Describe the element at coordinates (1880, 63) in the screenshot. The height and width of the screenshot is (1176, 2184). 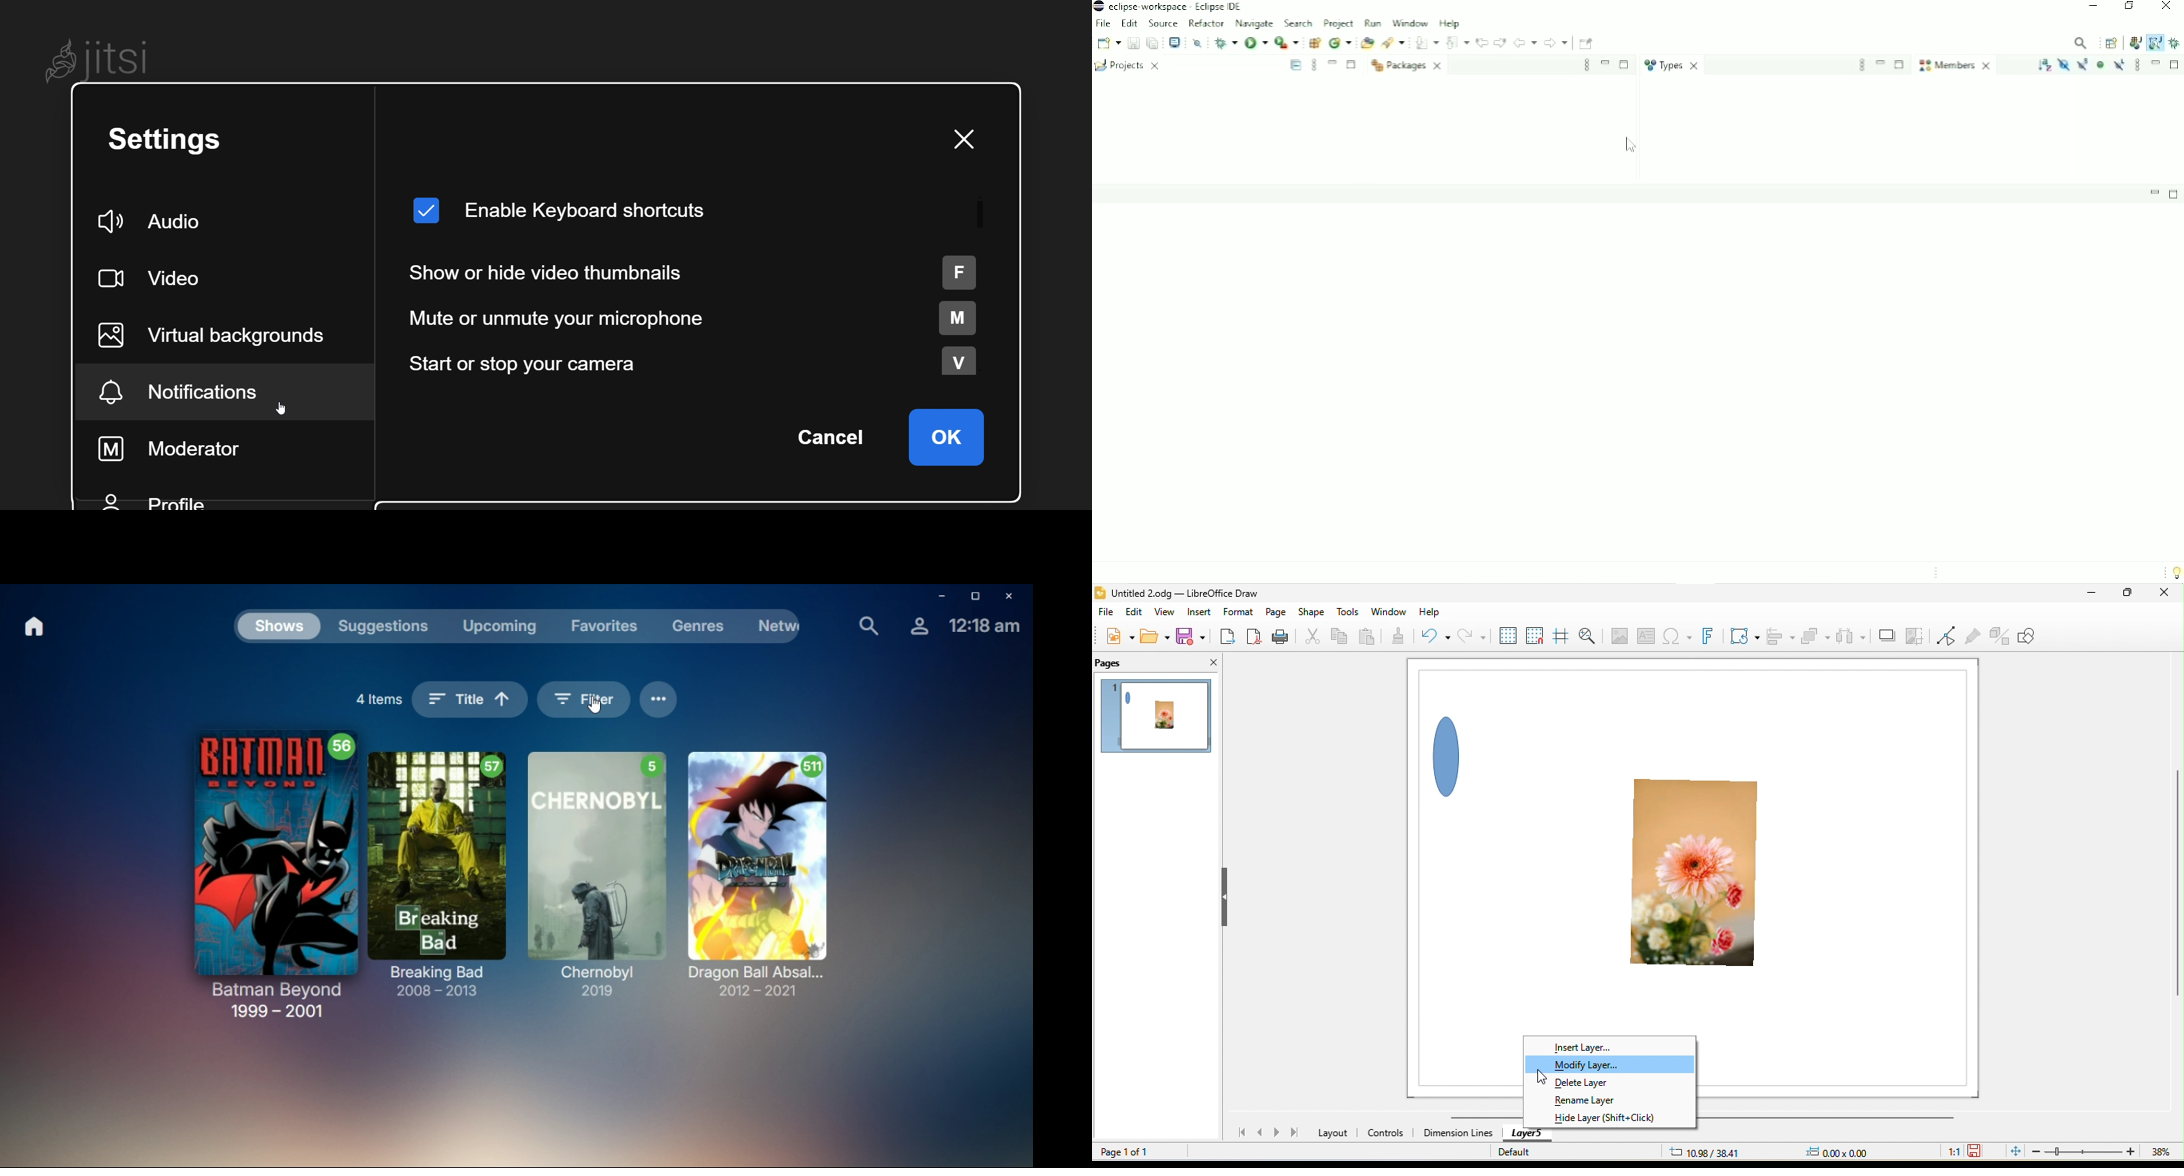
I see `Minimize` at that location.